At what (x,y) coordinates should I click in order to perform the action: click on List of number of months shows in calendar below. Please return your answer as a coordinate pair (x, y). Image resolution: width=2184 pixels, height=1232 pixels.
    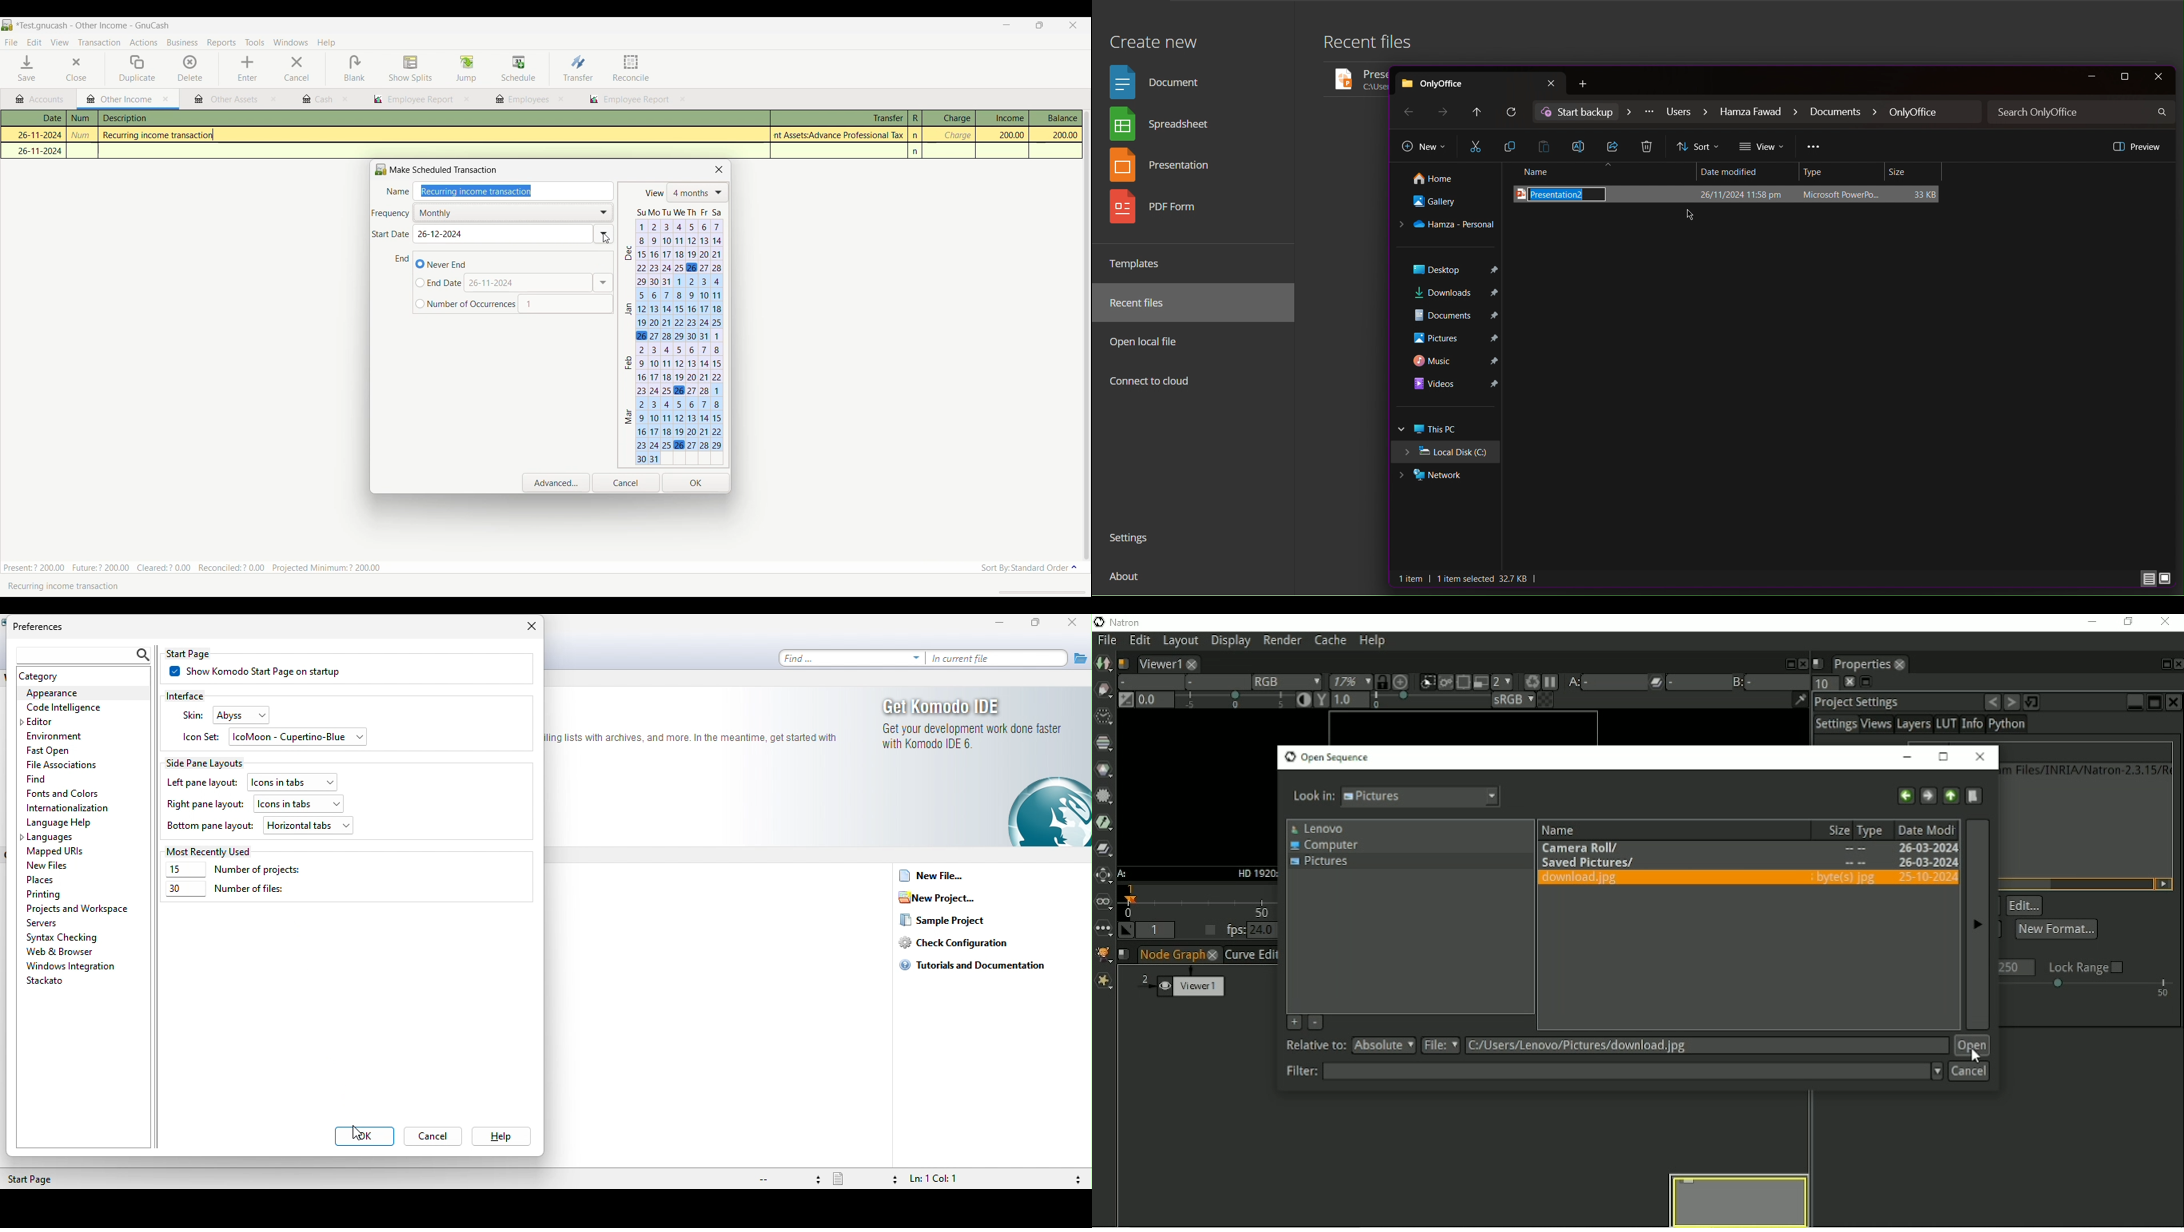
    Looking at the image, I should click on (698, 193).